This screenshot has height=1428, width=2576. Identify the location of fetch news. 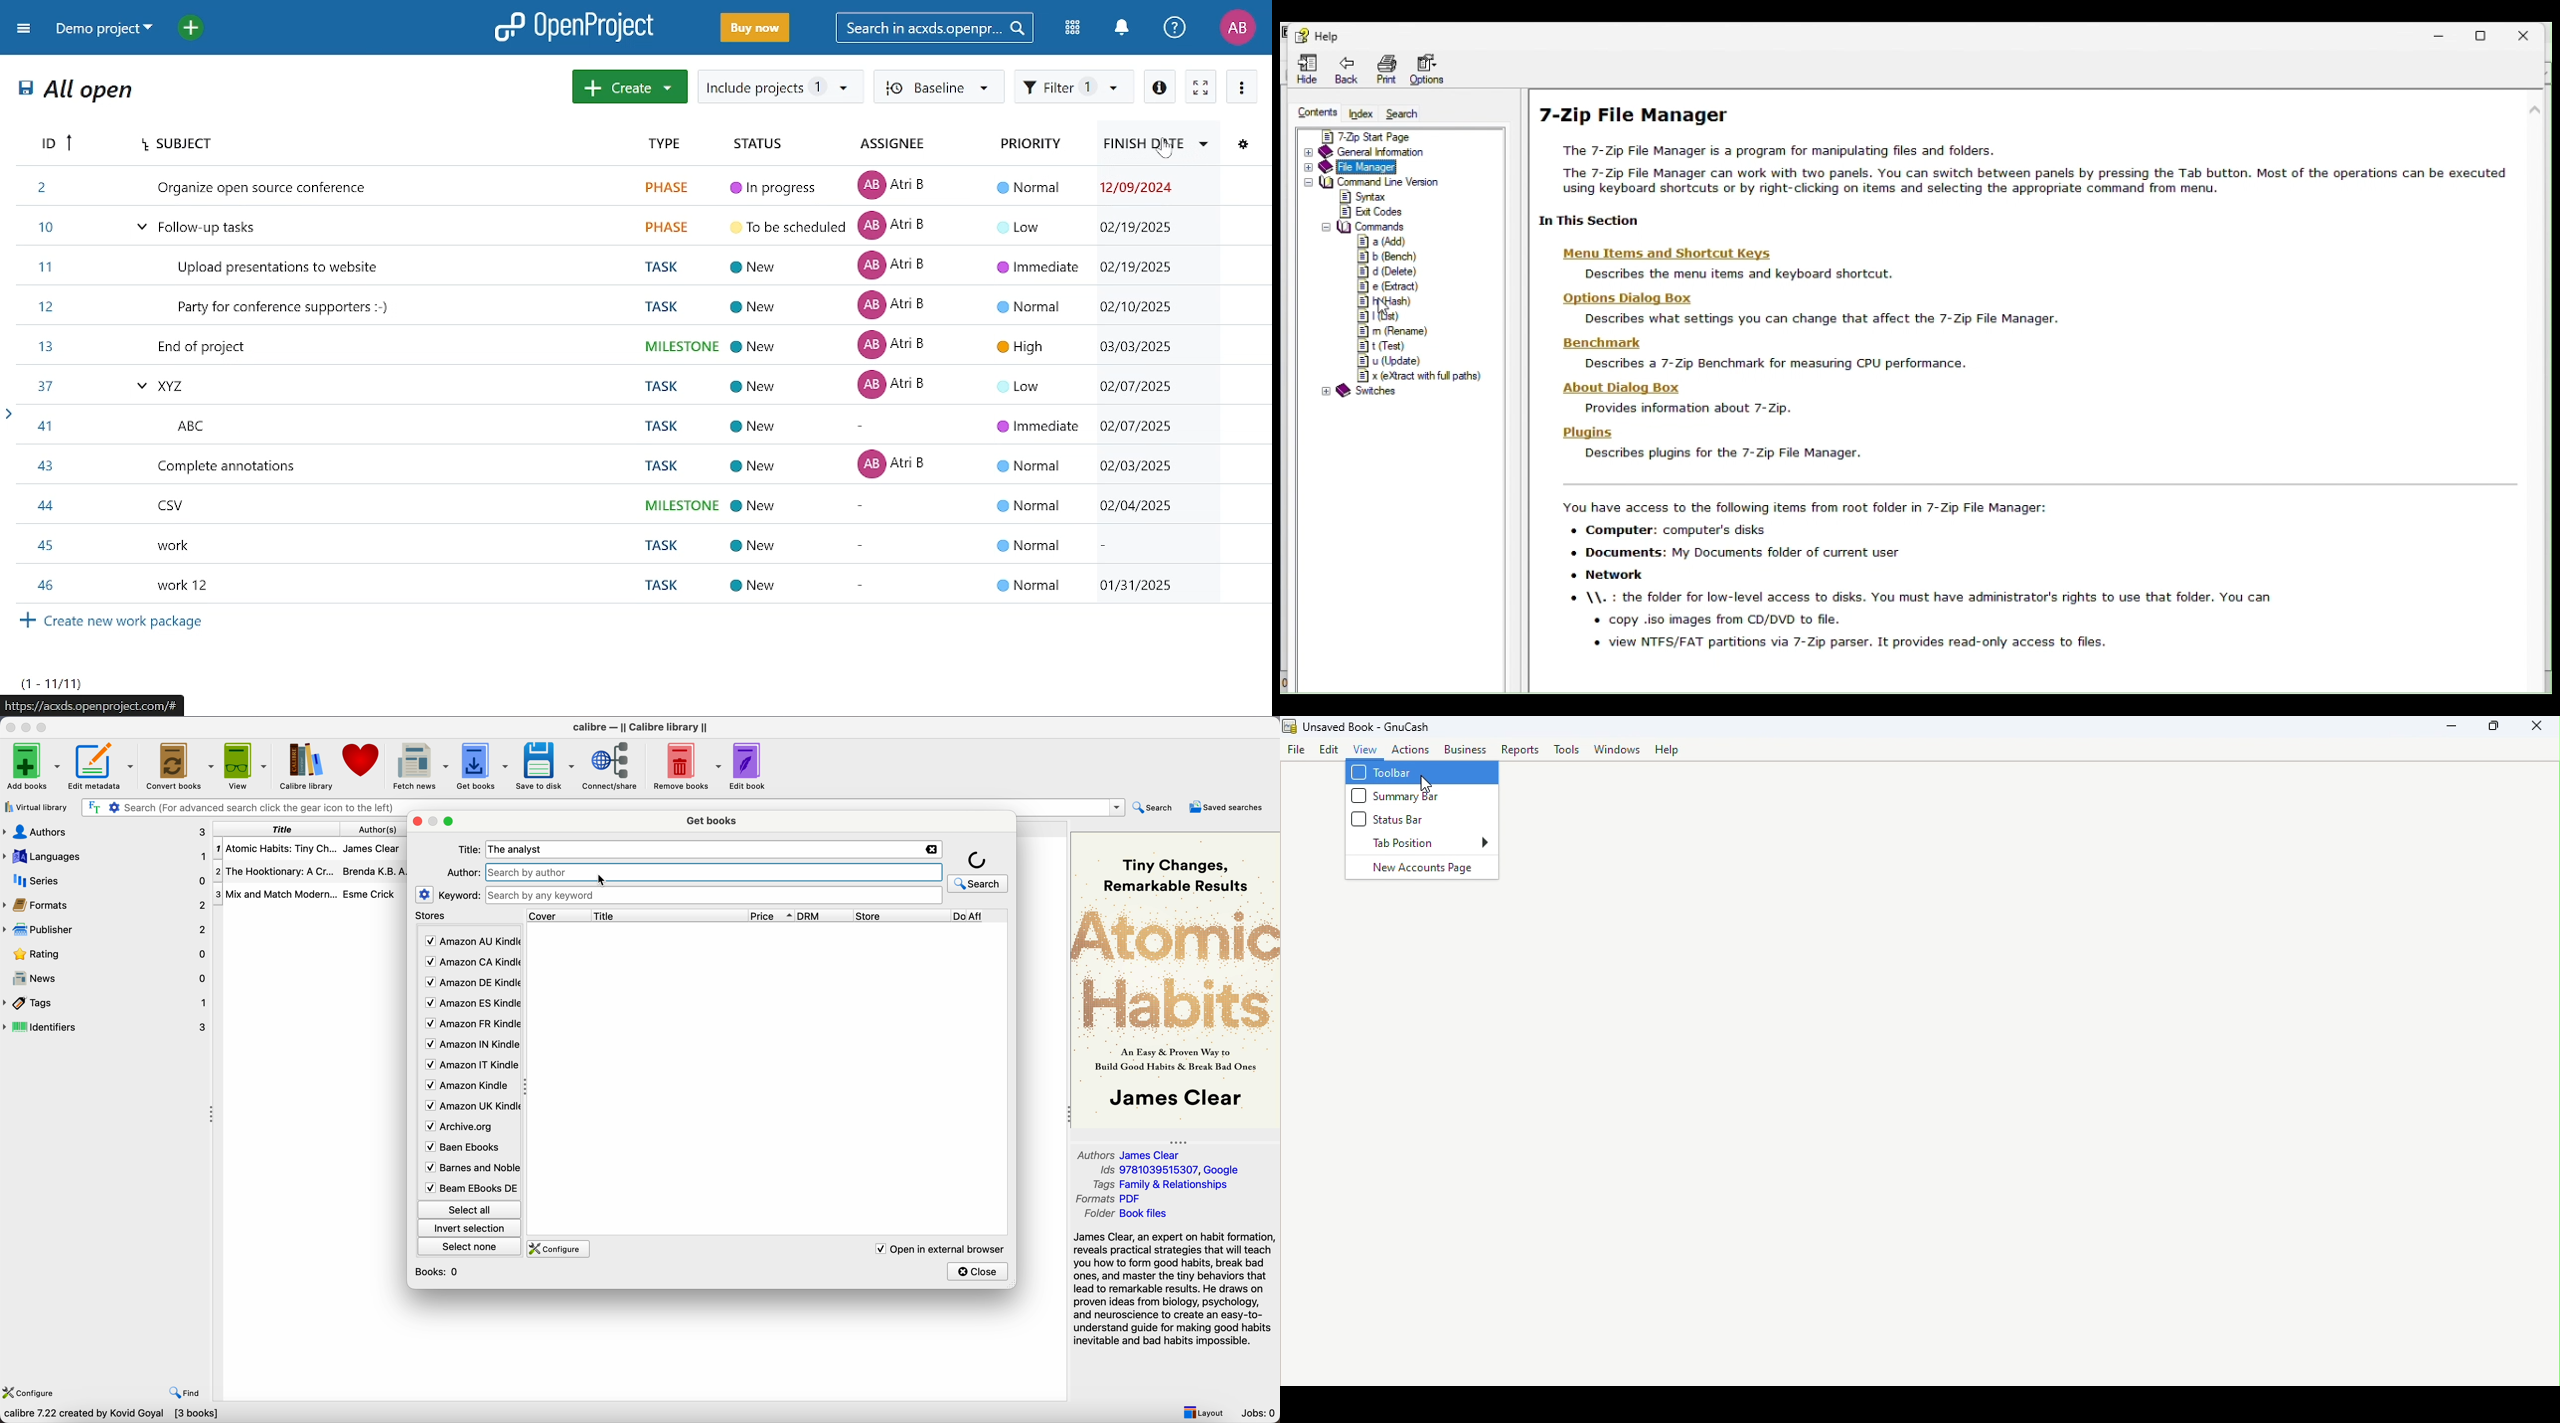
(418, 765).